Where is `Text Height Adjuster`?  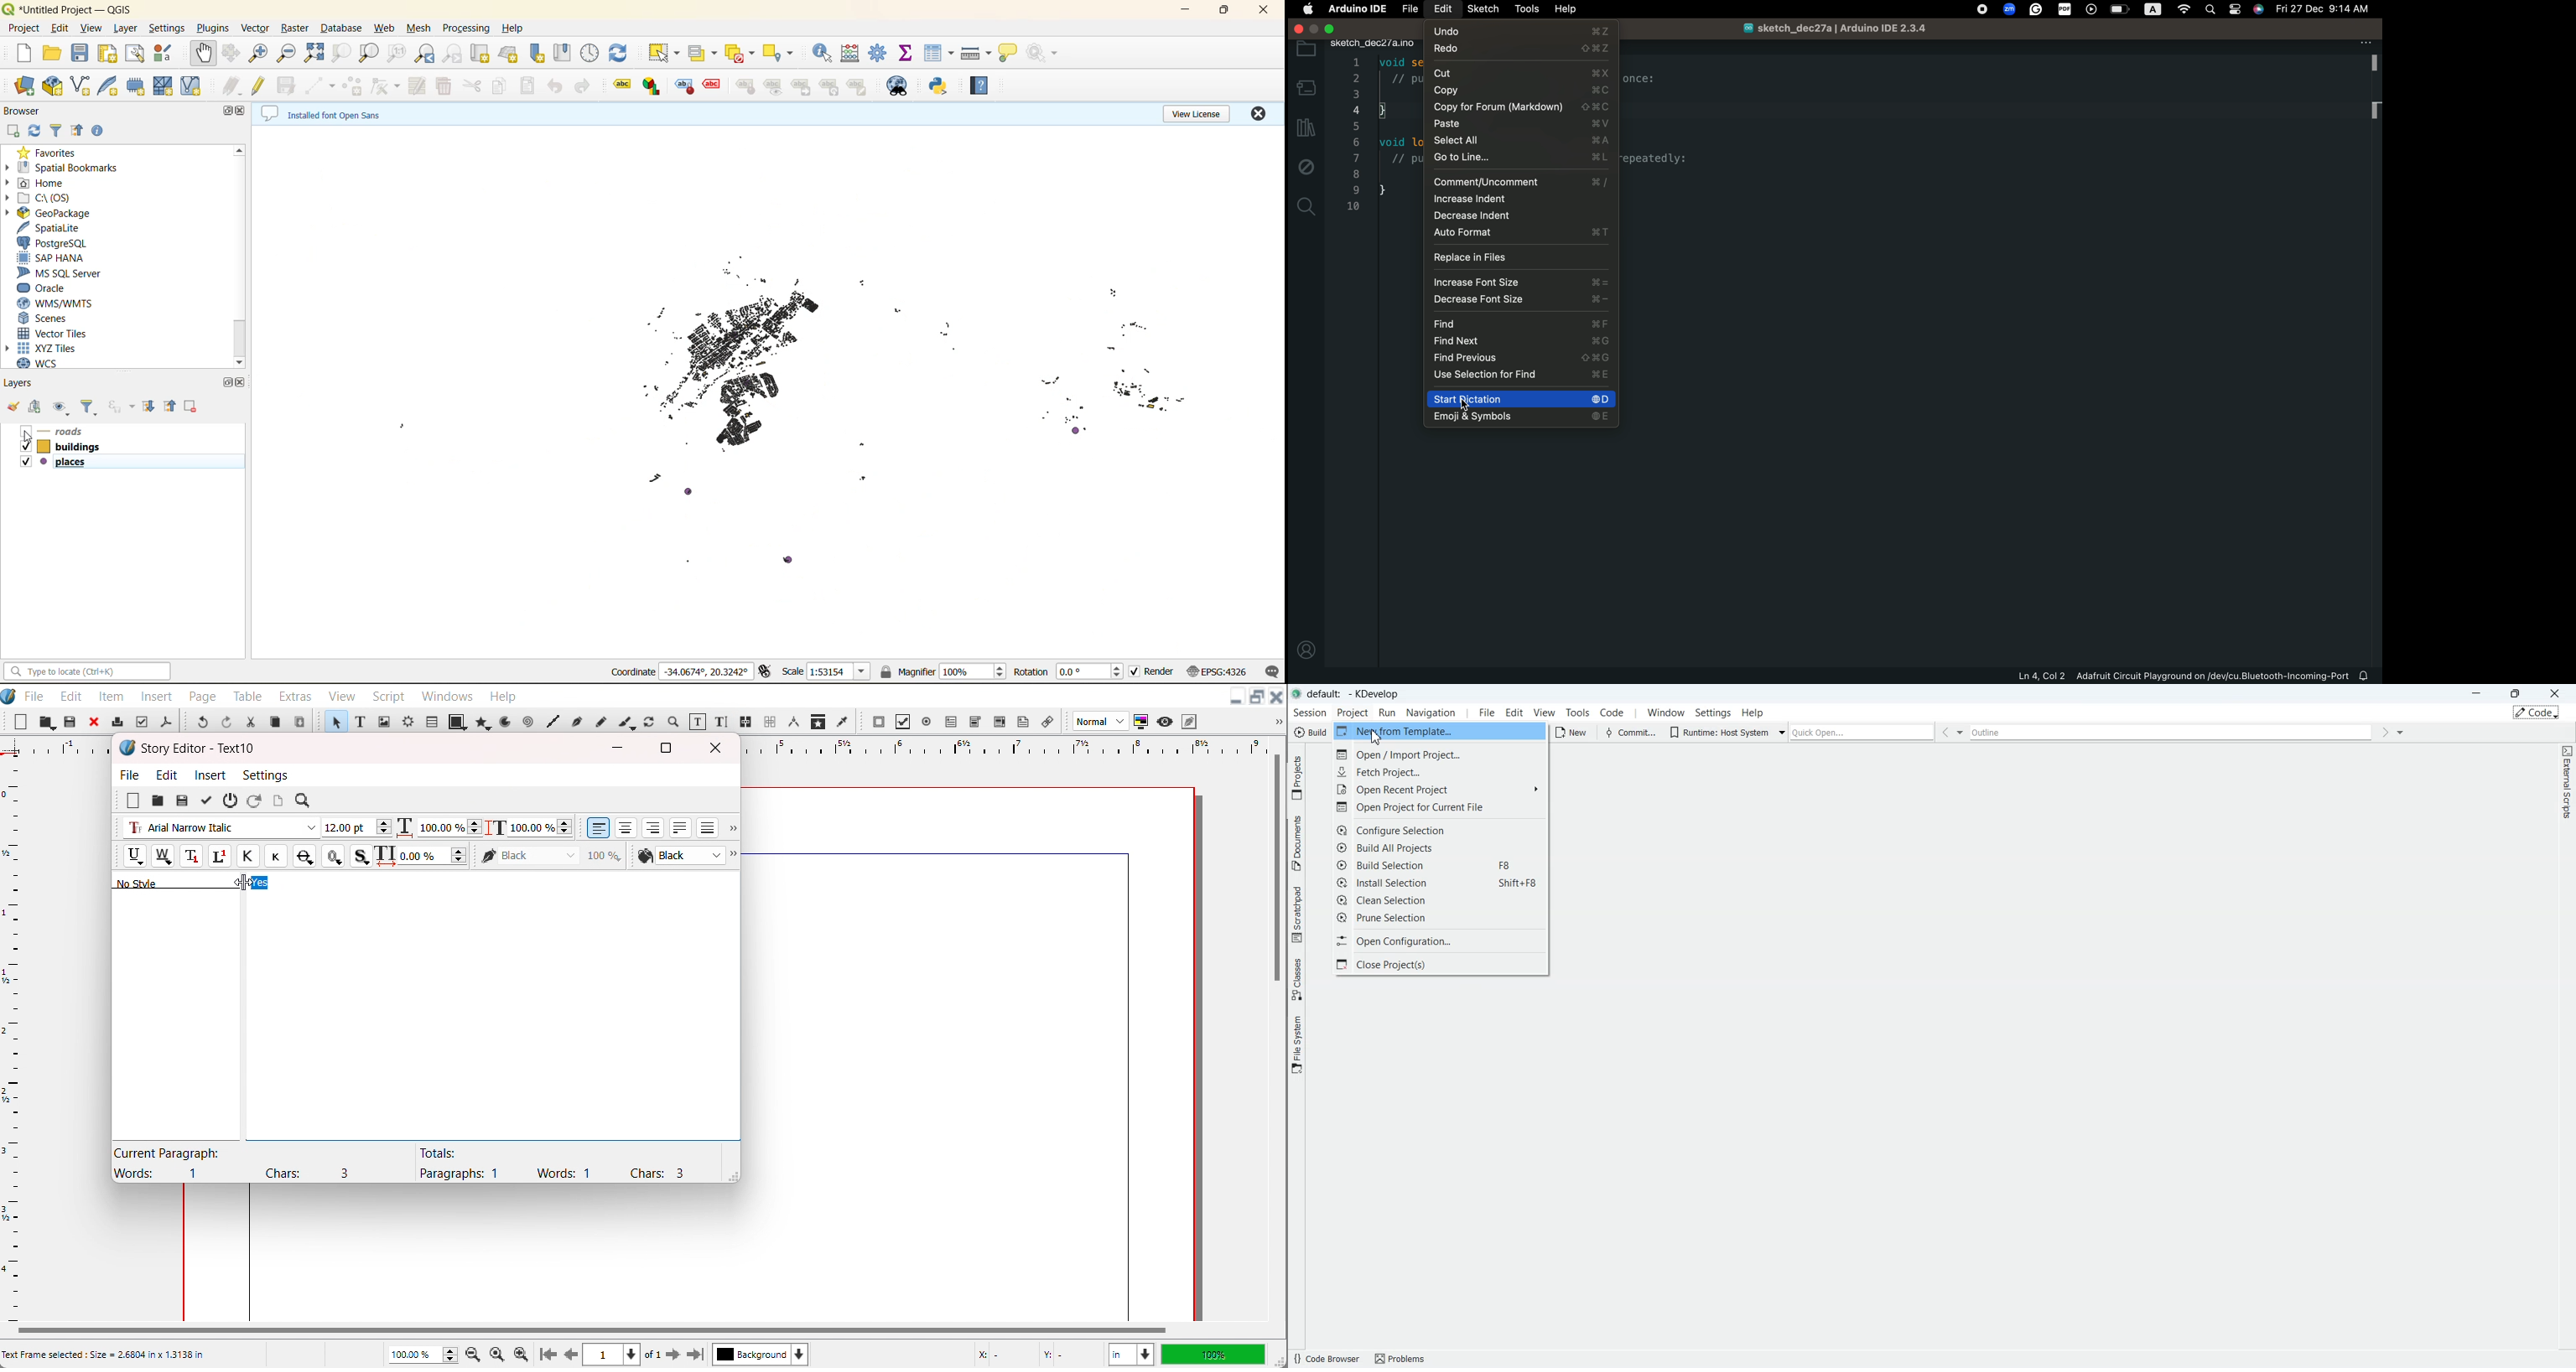
Text Height Adjuster is located at coordinates (540, 827).